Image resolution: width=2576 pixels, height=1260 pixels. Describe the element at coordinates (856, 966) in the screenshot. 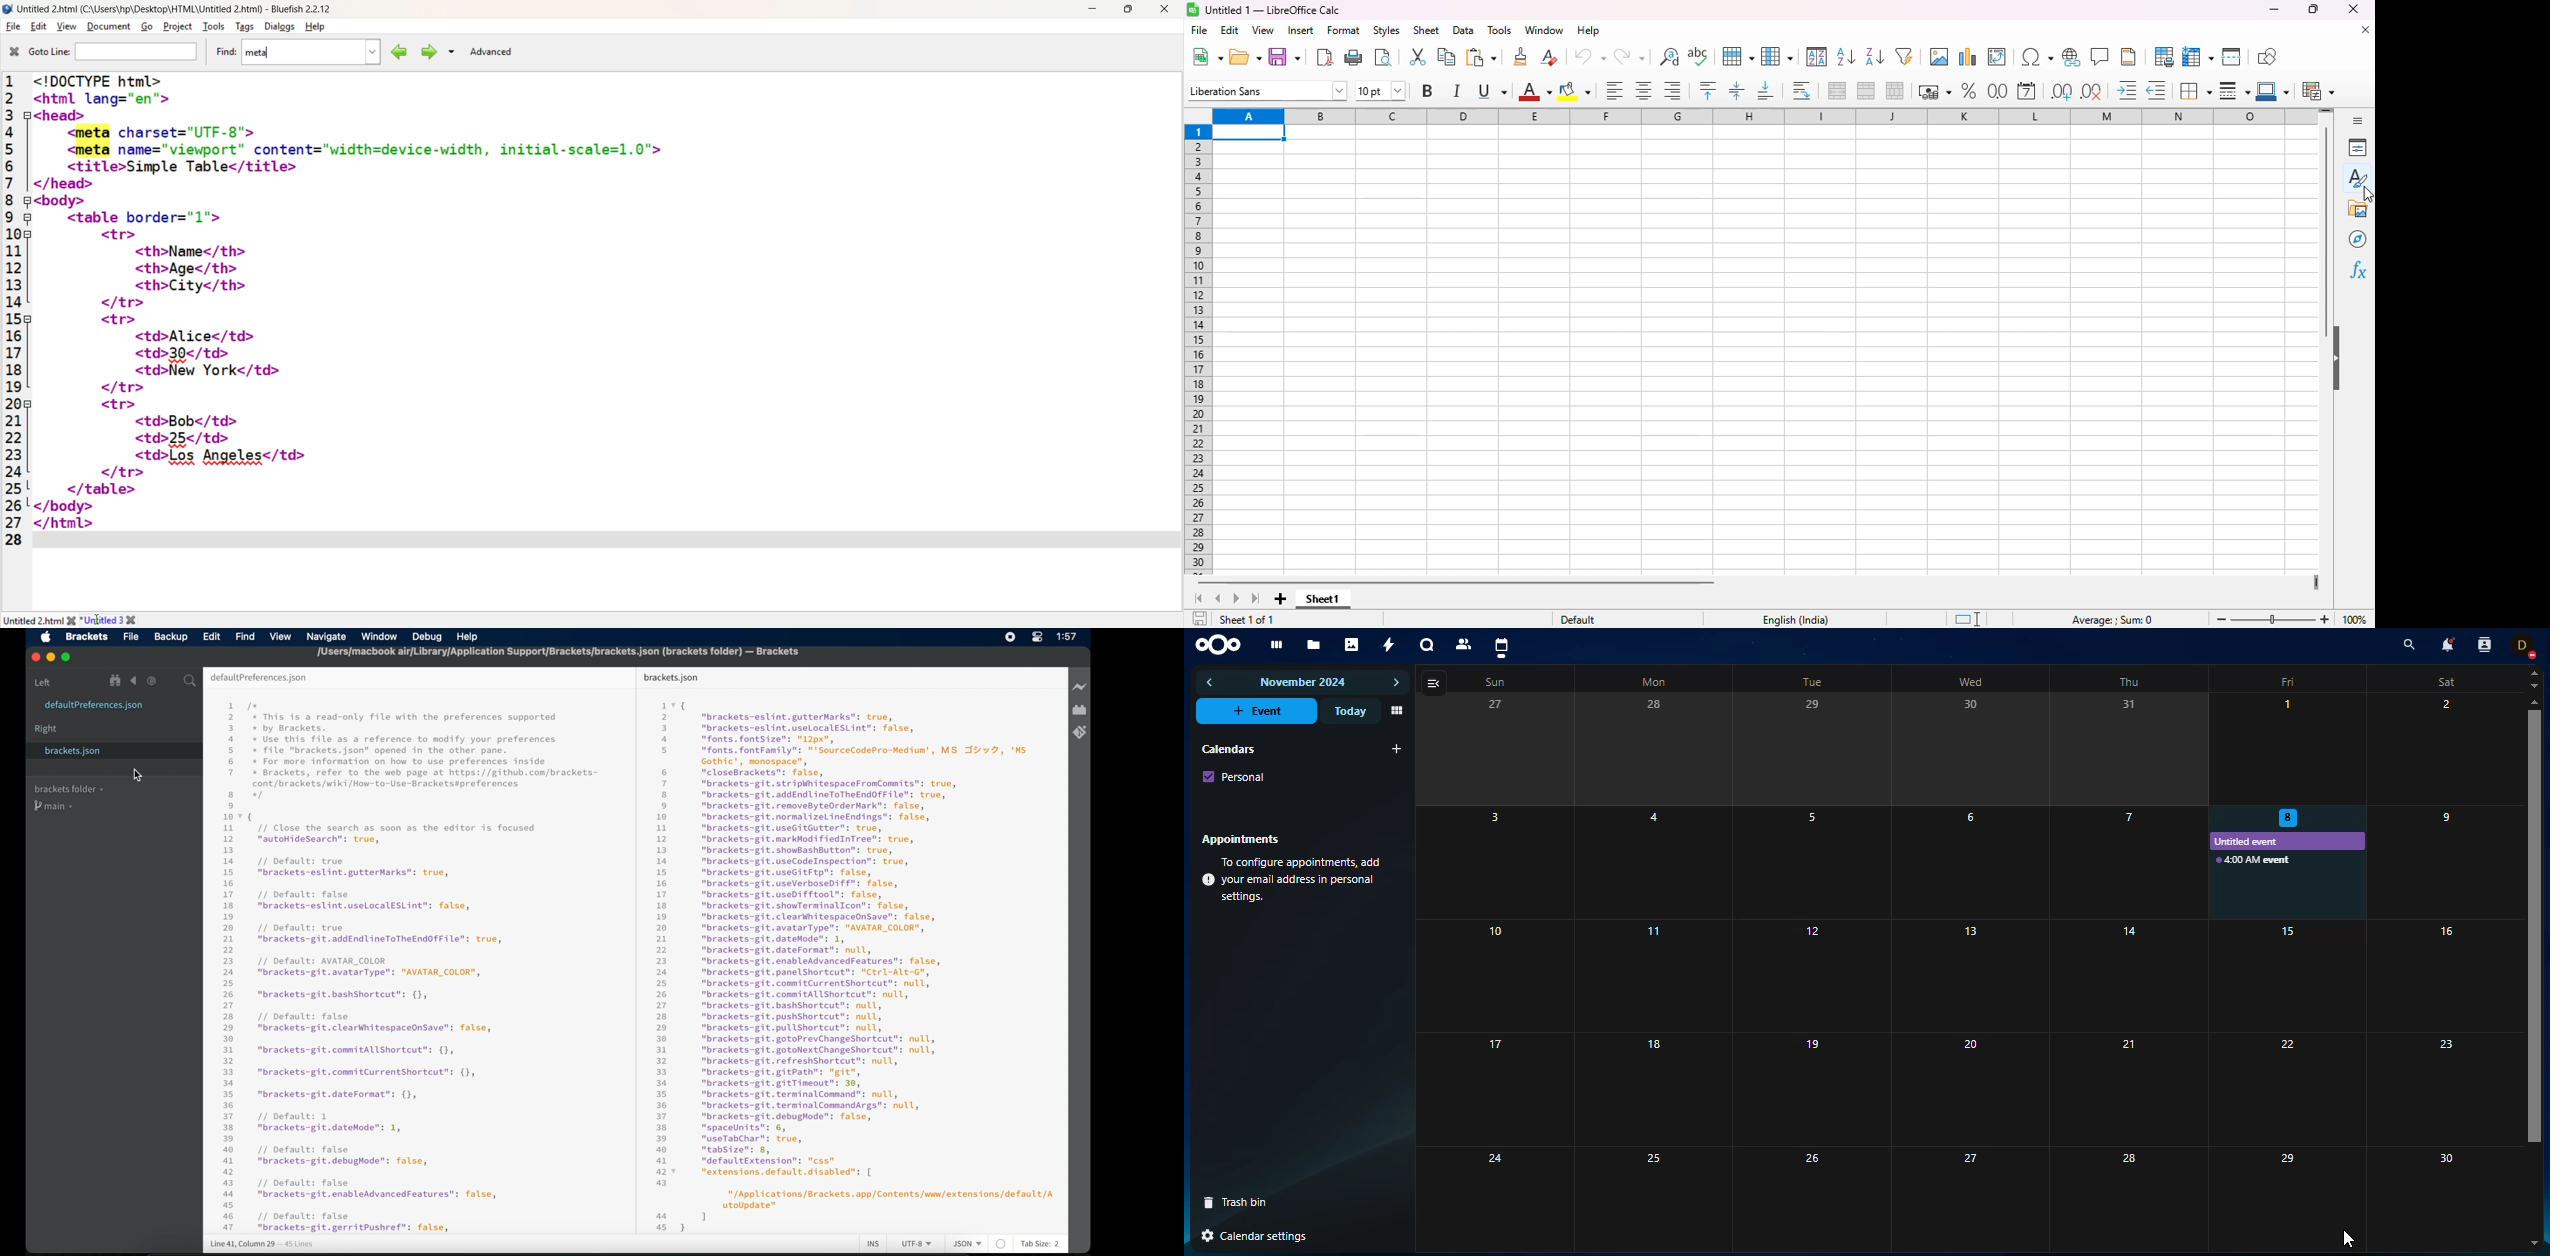

I see `1 v { 2 "brackets-eslint.gutterMarks": true,3 "brackets-eslint.useLocalESLint": false,4 "fonts. fontSize": "12px",5 "fonts. fontFamily": "'SourceCodePro-Medium', MS JY v%, 'MsGothic', monospace",6 "closeBrackets": false,7 "brackets-git.stripWhitespaceFromCommits": true,8 "brackets-git.addEndlineToTheEndOfFile": true,9 "brackets-git.removeByteOrderMark": false,10 "brackets-git.normalizeLineEndings": false,1 "brackets-git.useGitGutter": true,12 "brackets-git.markModifiedInTree": true,13 "brackets-git.showBashButton": true,14 "brackets-git.useCodeInspection": true,15 "brackets-git.useGitFtp": false,16 "brackets-git.useVerboseDiff": false,17 "brackets-git.useDifftool": false,18 "brackets-git.showTerminalIcon": false,19 "brackets-git.clearWhitespaceOnsave": false,20 "brackets-git.avatarType": "AVATAR_COLOR",21 "brackets-git.dateMode": 1,22 "brackets-git.dateFormat": null,23 "brackets-git.enableAdvancedFeatures": false,24 "brackets-git.panelShortcut": "Ctrl-Alt-G",25 "brackets-git.commitCurrentShortcut": null,26 "brackets-git.commitAllShortcut": null,27 "brackets-git.bashShortcut": null,28 "brackets-git.pushShortcut": null,29 "brackets-git.pullShortcut": null,30 "brackets-git.gotoPrevChangeShortcut": null,31 "brackets-git.gotoNextChangeShortcut": null,32 "brackets-git.refreshShortcut”: null,33 "brackets-git.gitPath": "git",34 "brackets-git.gitTimeout": 30,35 "brackets-git.terminalCommand": null,36 "brackets-git.terminalCommandArgs": null,37 "brackets-git.debughode": false,38 "spaceUnits": 6,39 "useTabChar": true,40 "tabsize": 8,a1 "defaultExtension": "css"av "extensions.default.disabled": [43"/Applications/Brackets.app/Contents/www/extensions/default/AutoUpdate"a4 ]45 }` at that location.